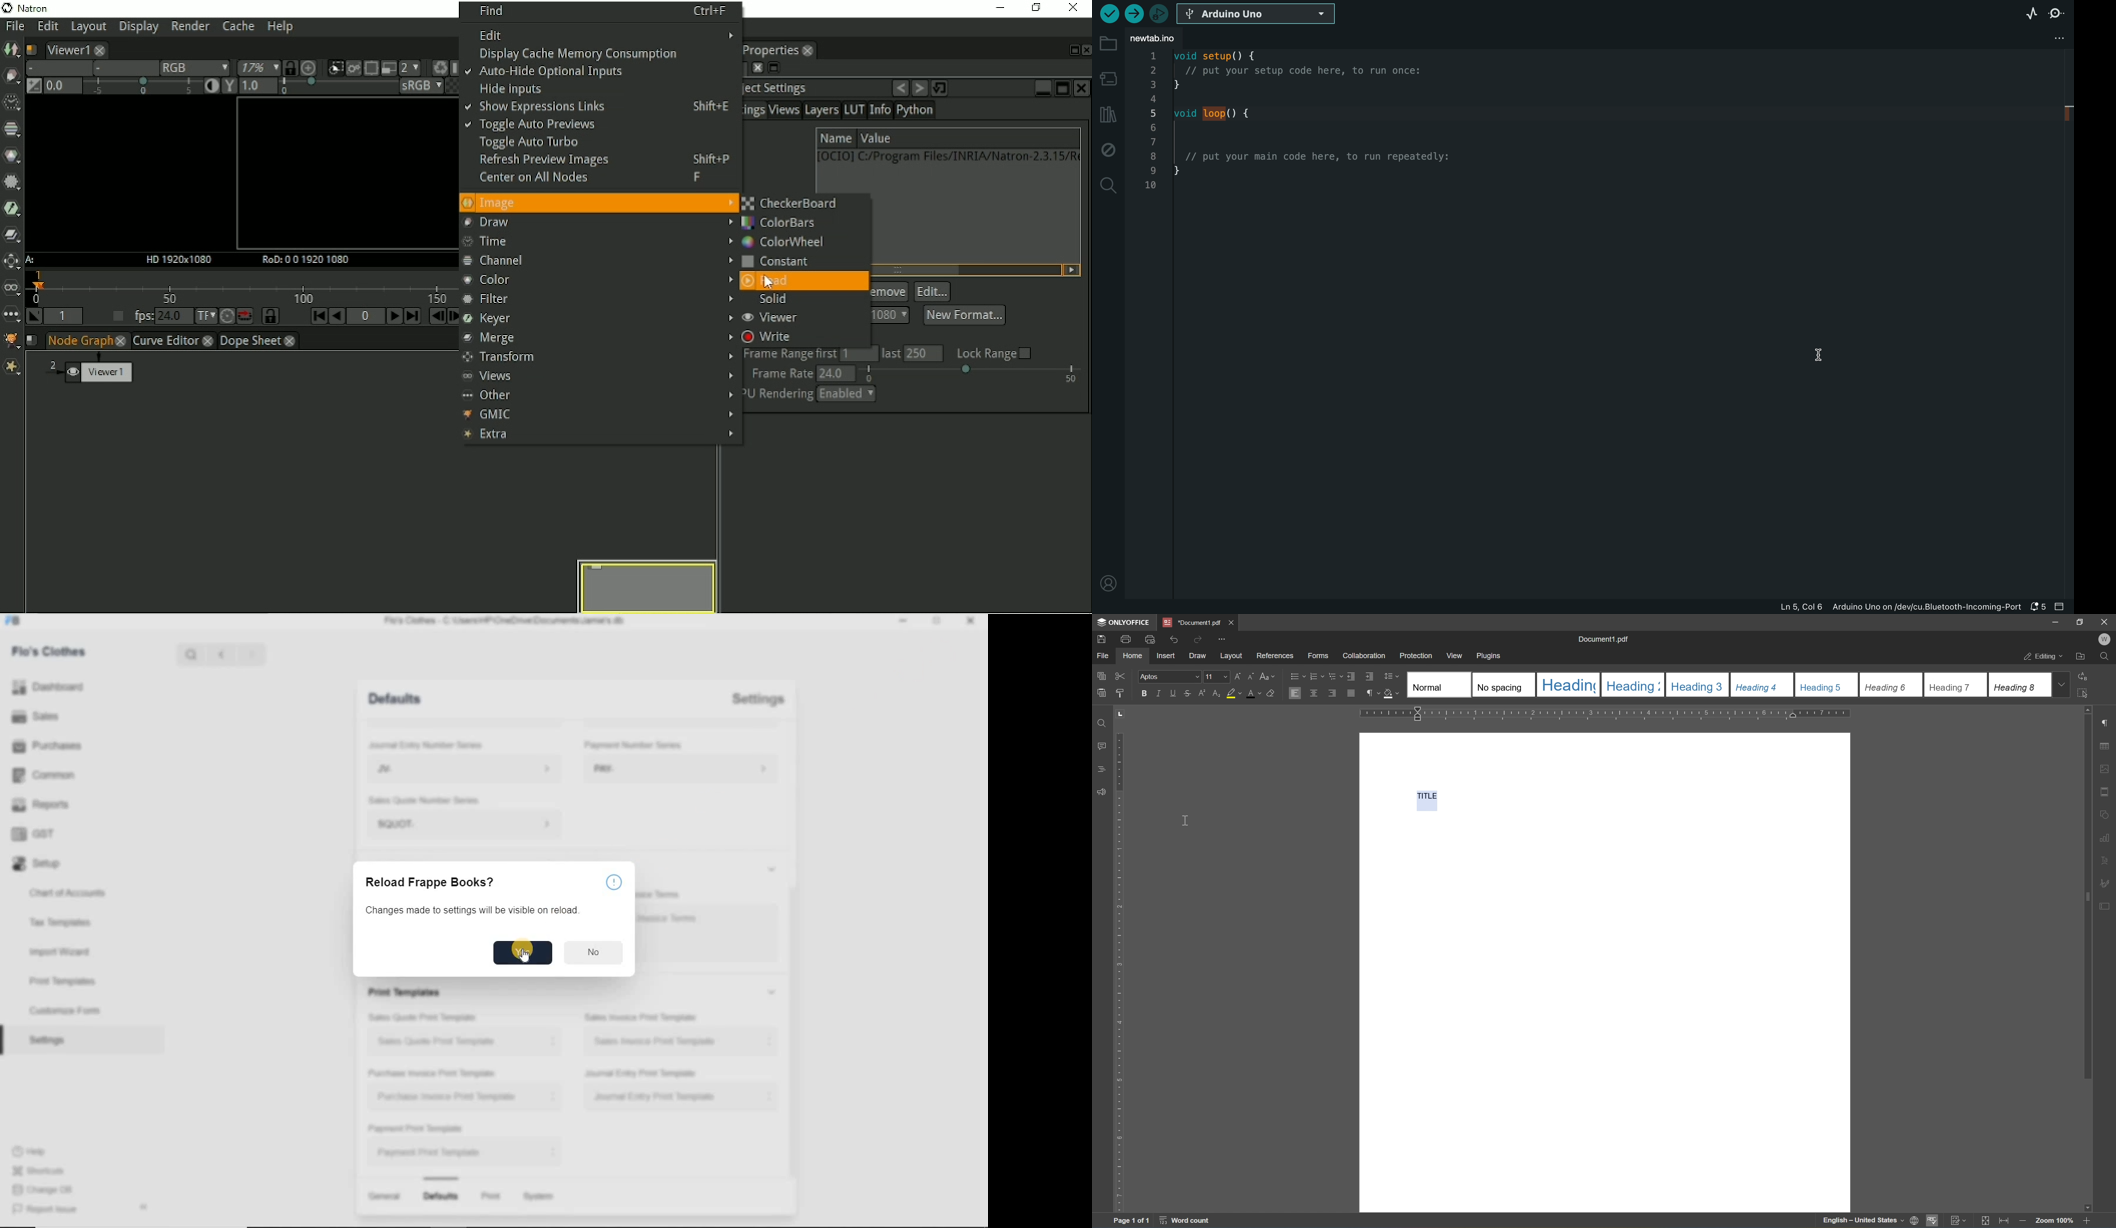 This screenshot has width=2128, height=1232. What do you see at coordinates (2108, 656) in the screenshot?
I see `find` at bounding box center [2108, 656].